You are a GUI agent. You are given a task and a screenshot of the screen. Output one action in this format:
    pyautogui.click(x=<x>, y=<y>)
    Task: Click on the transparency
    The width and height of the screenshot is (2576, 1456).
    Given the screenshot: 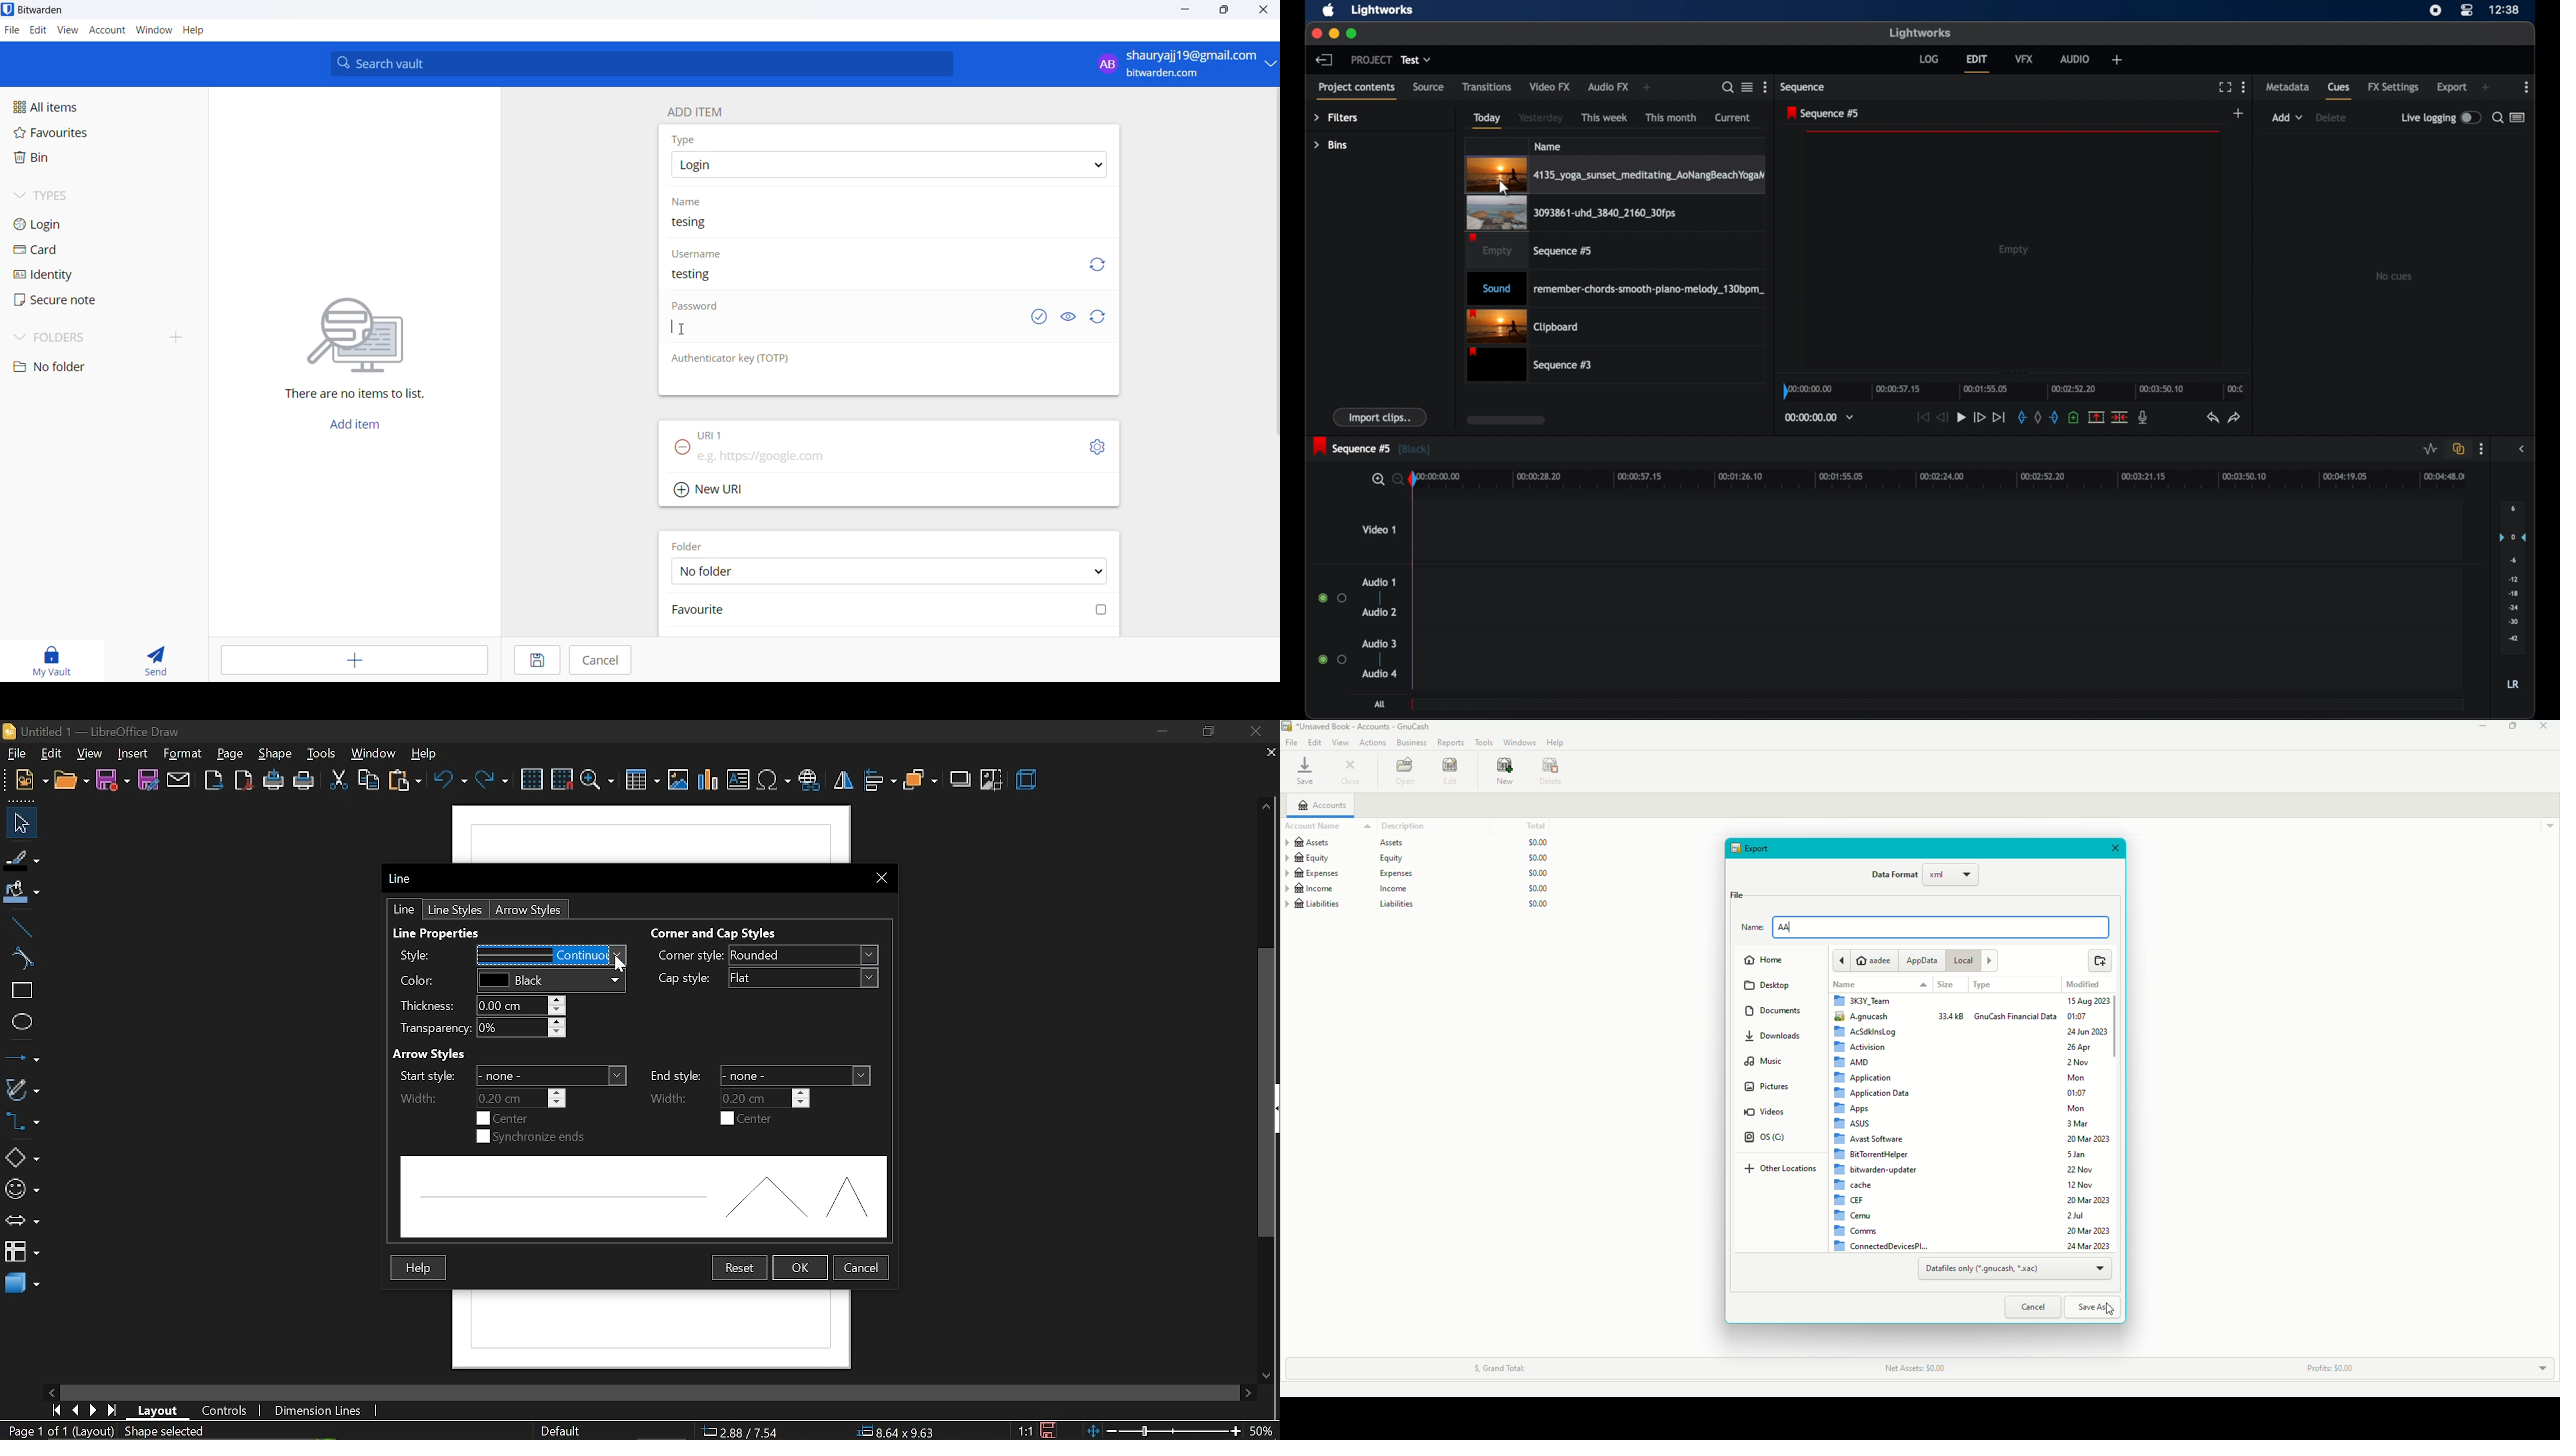 What is the action you would take?
    pyautogui.click(x=479, y=1028)
    